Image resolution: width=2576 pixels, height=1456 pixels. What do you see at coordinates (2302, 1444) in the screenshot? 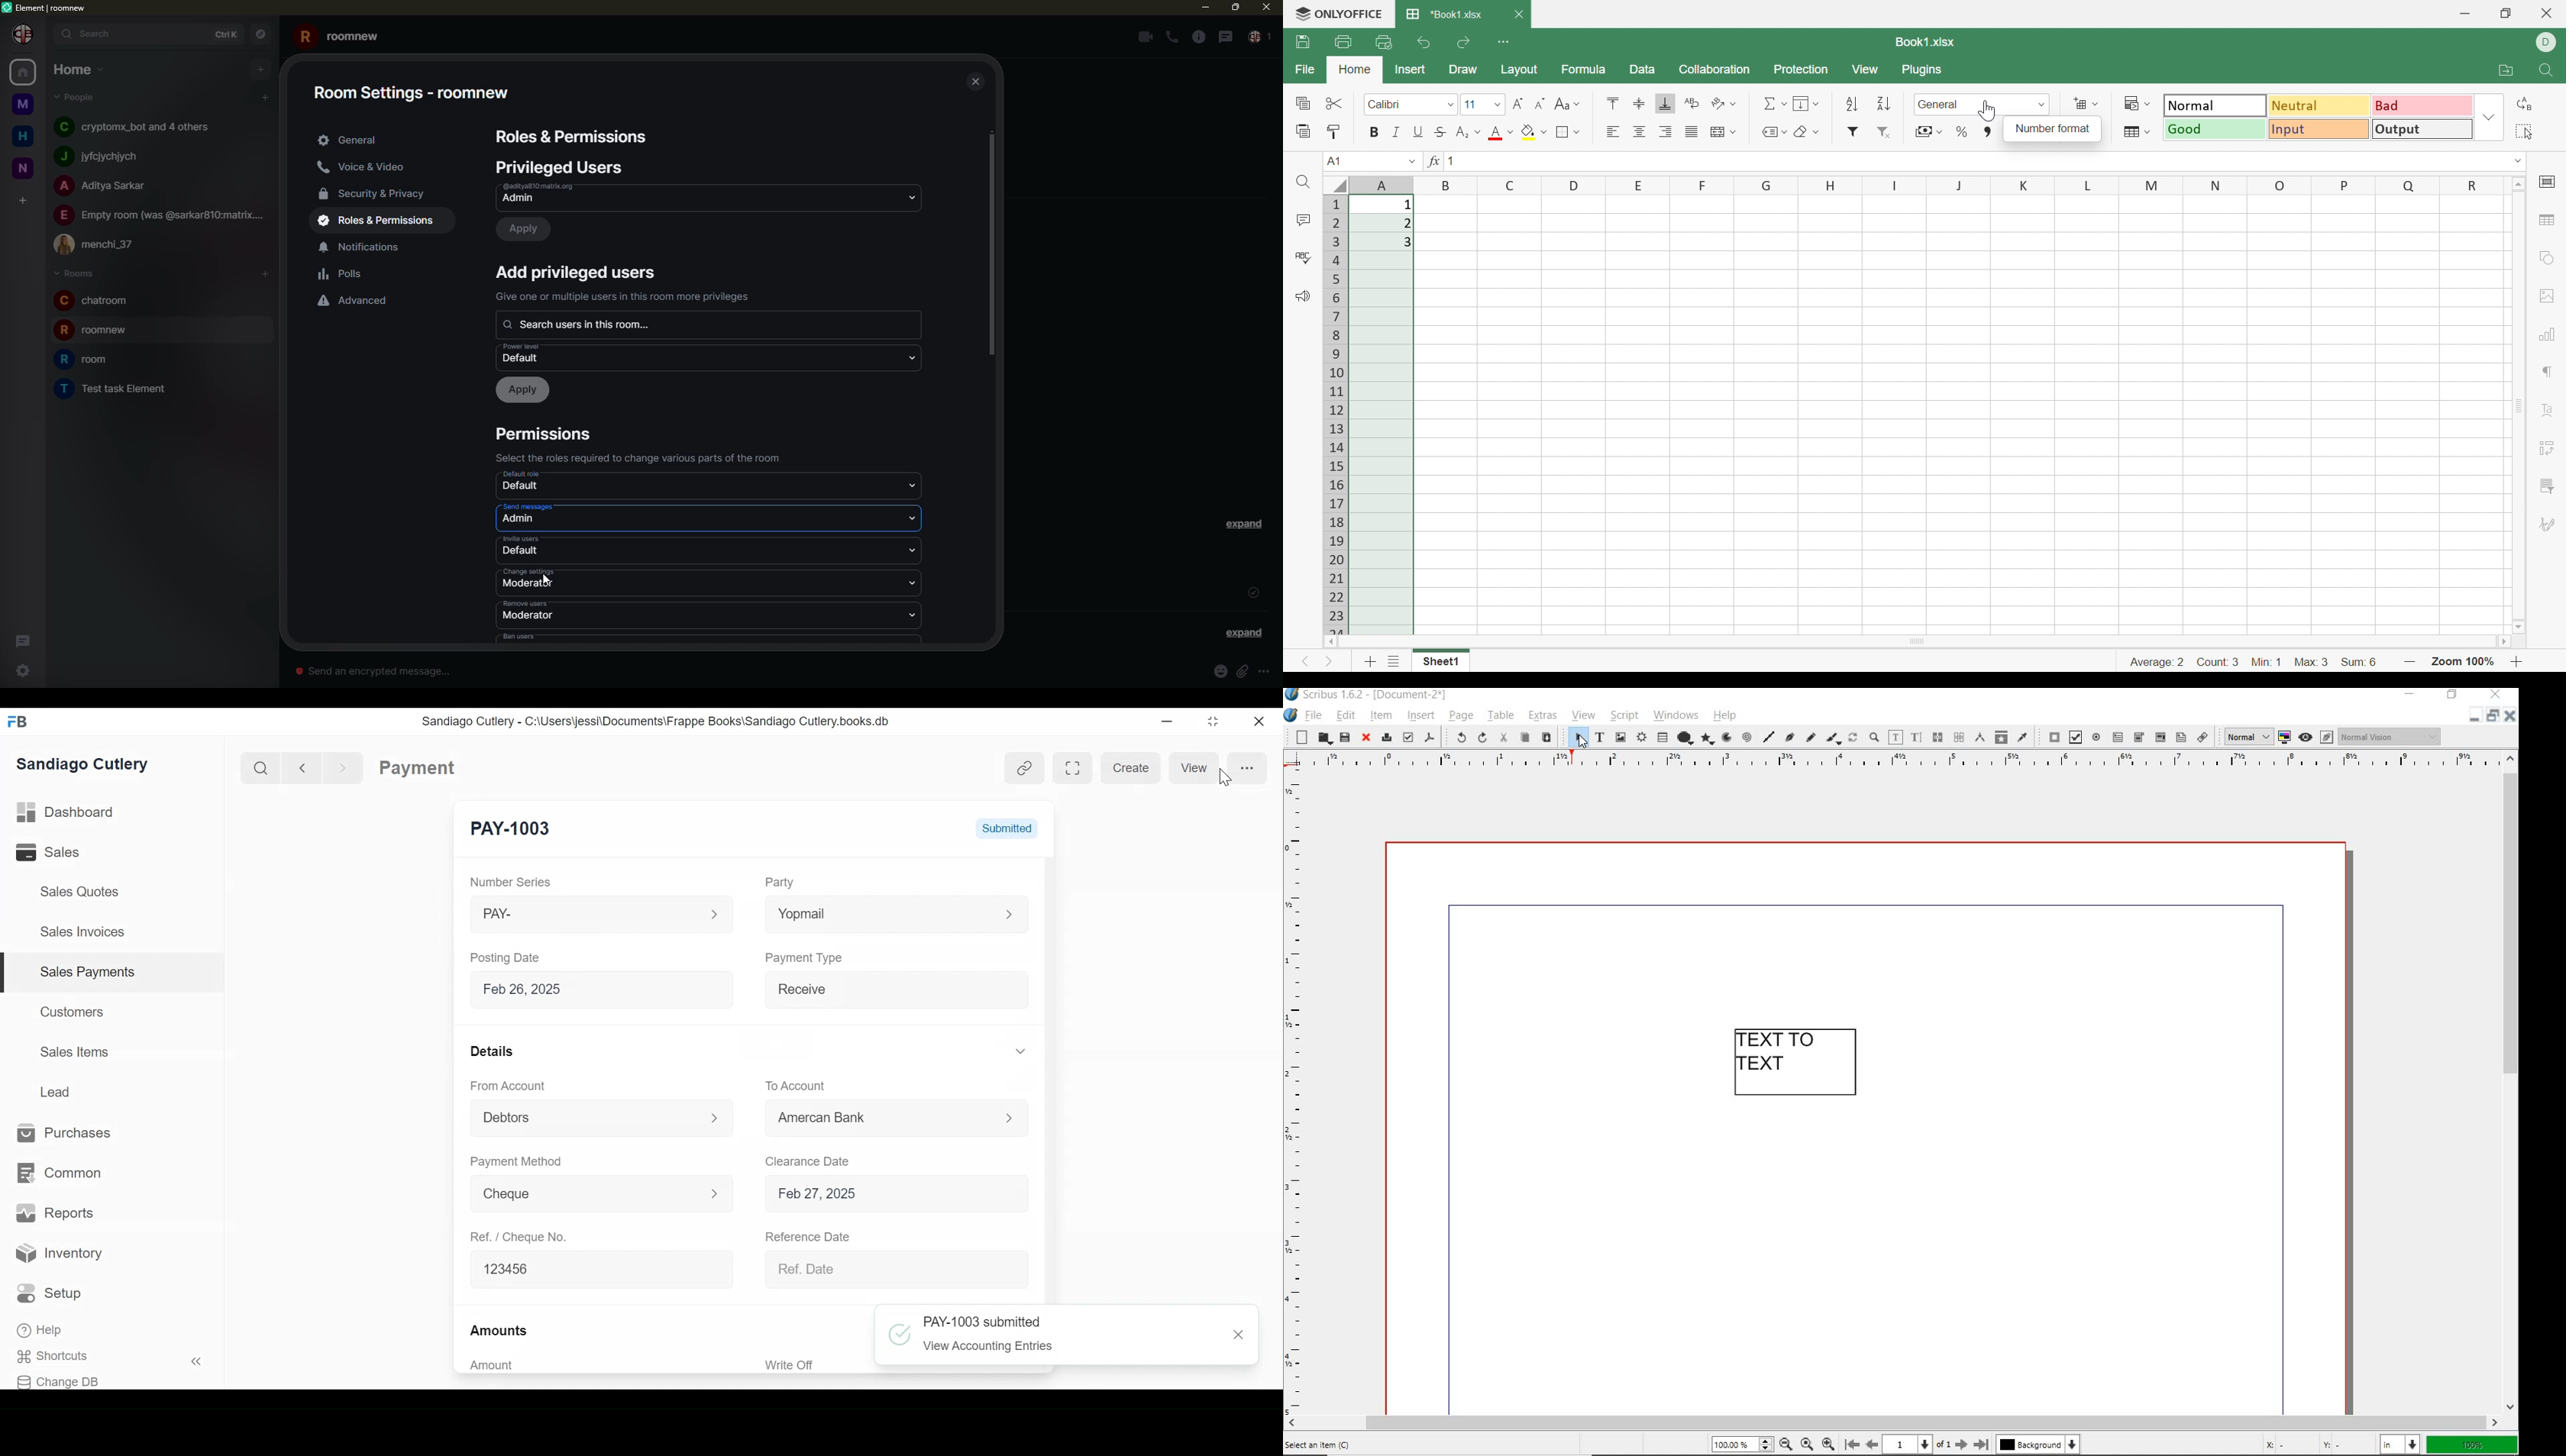
I see `coordinates` at bounding box center [2302, 1444].